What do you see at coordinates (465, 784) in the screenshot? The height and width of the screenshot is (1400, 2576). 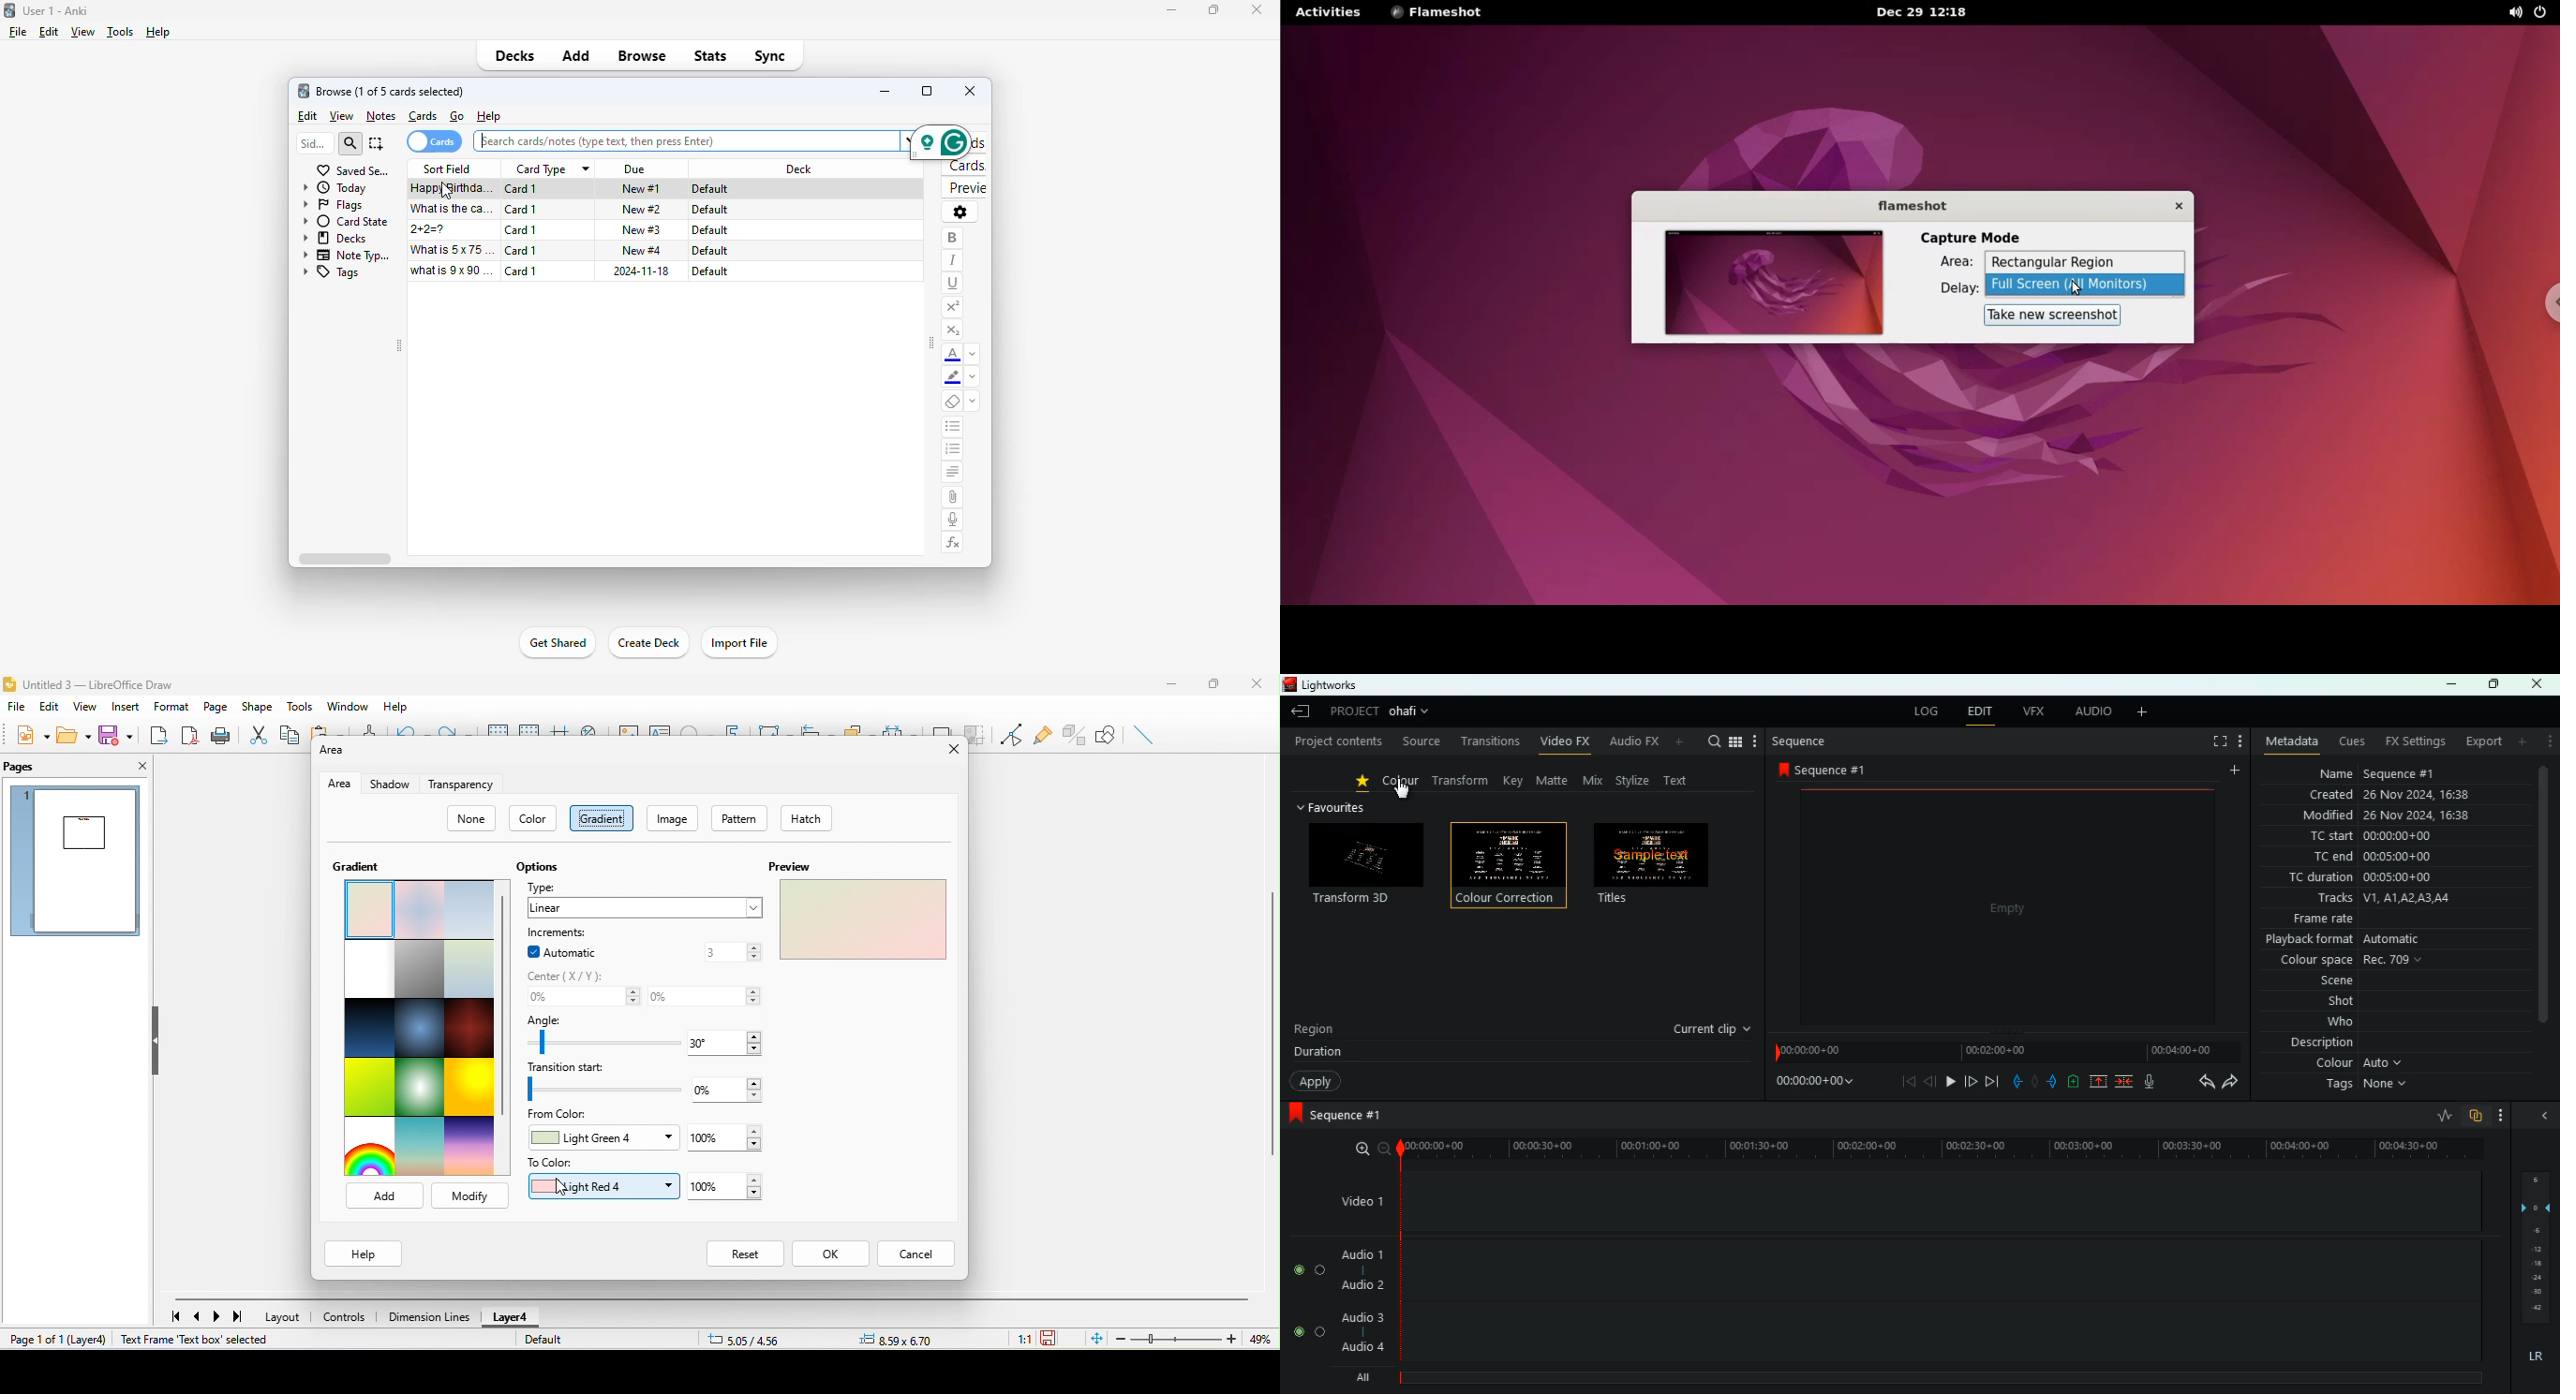 I see `transparency` at bounding box center [465, 784].